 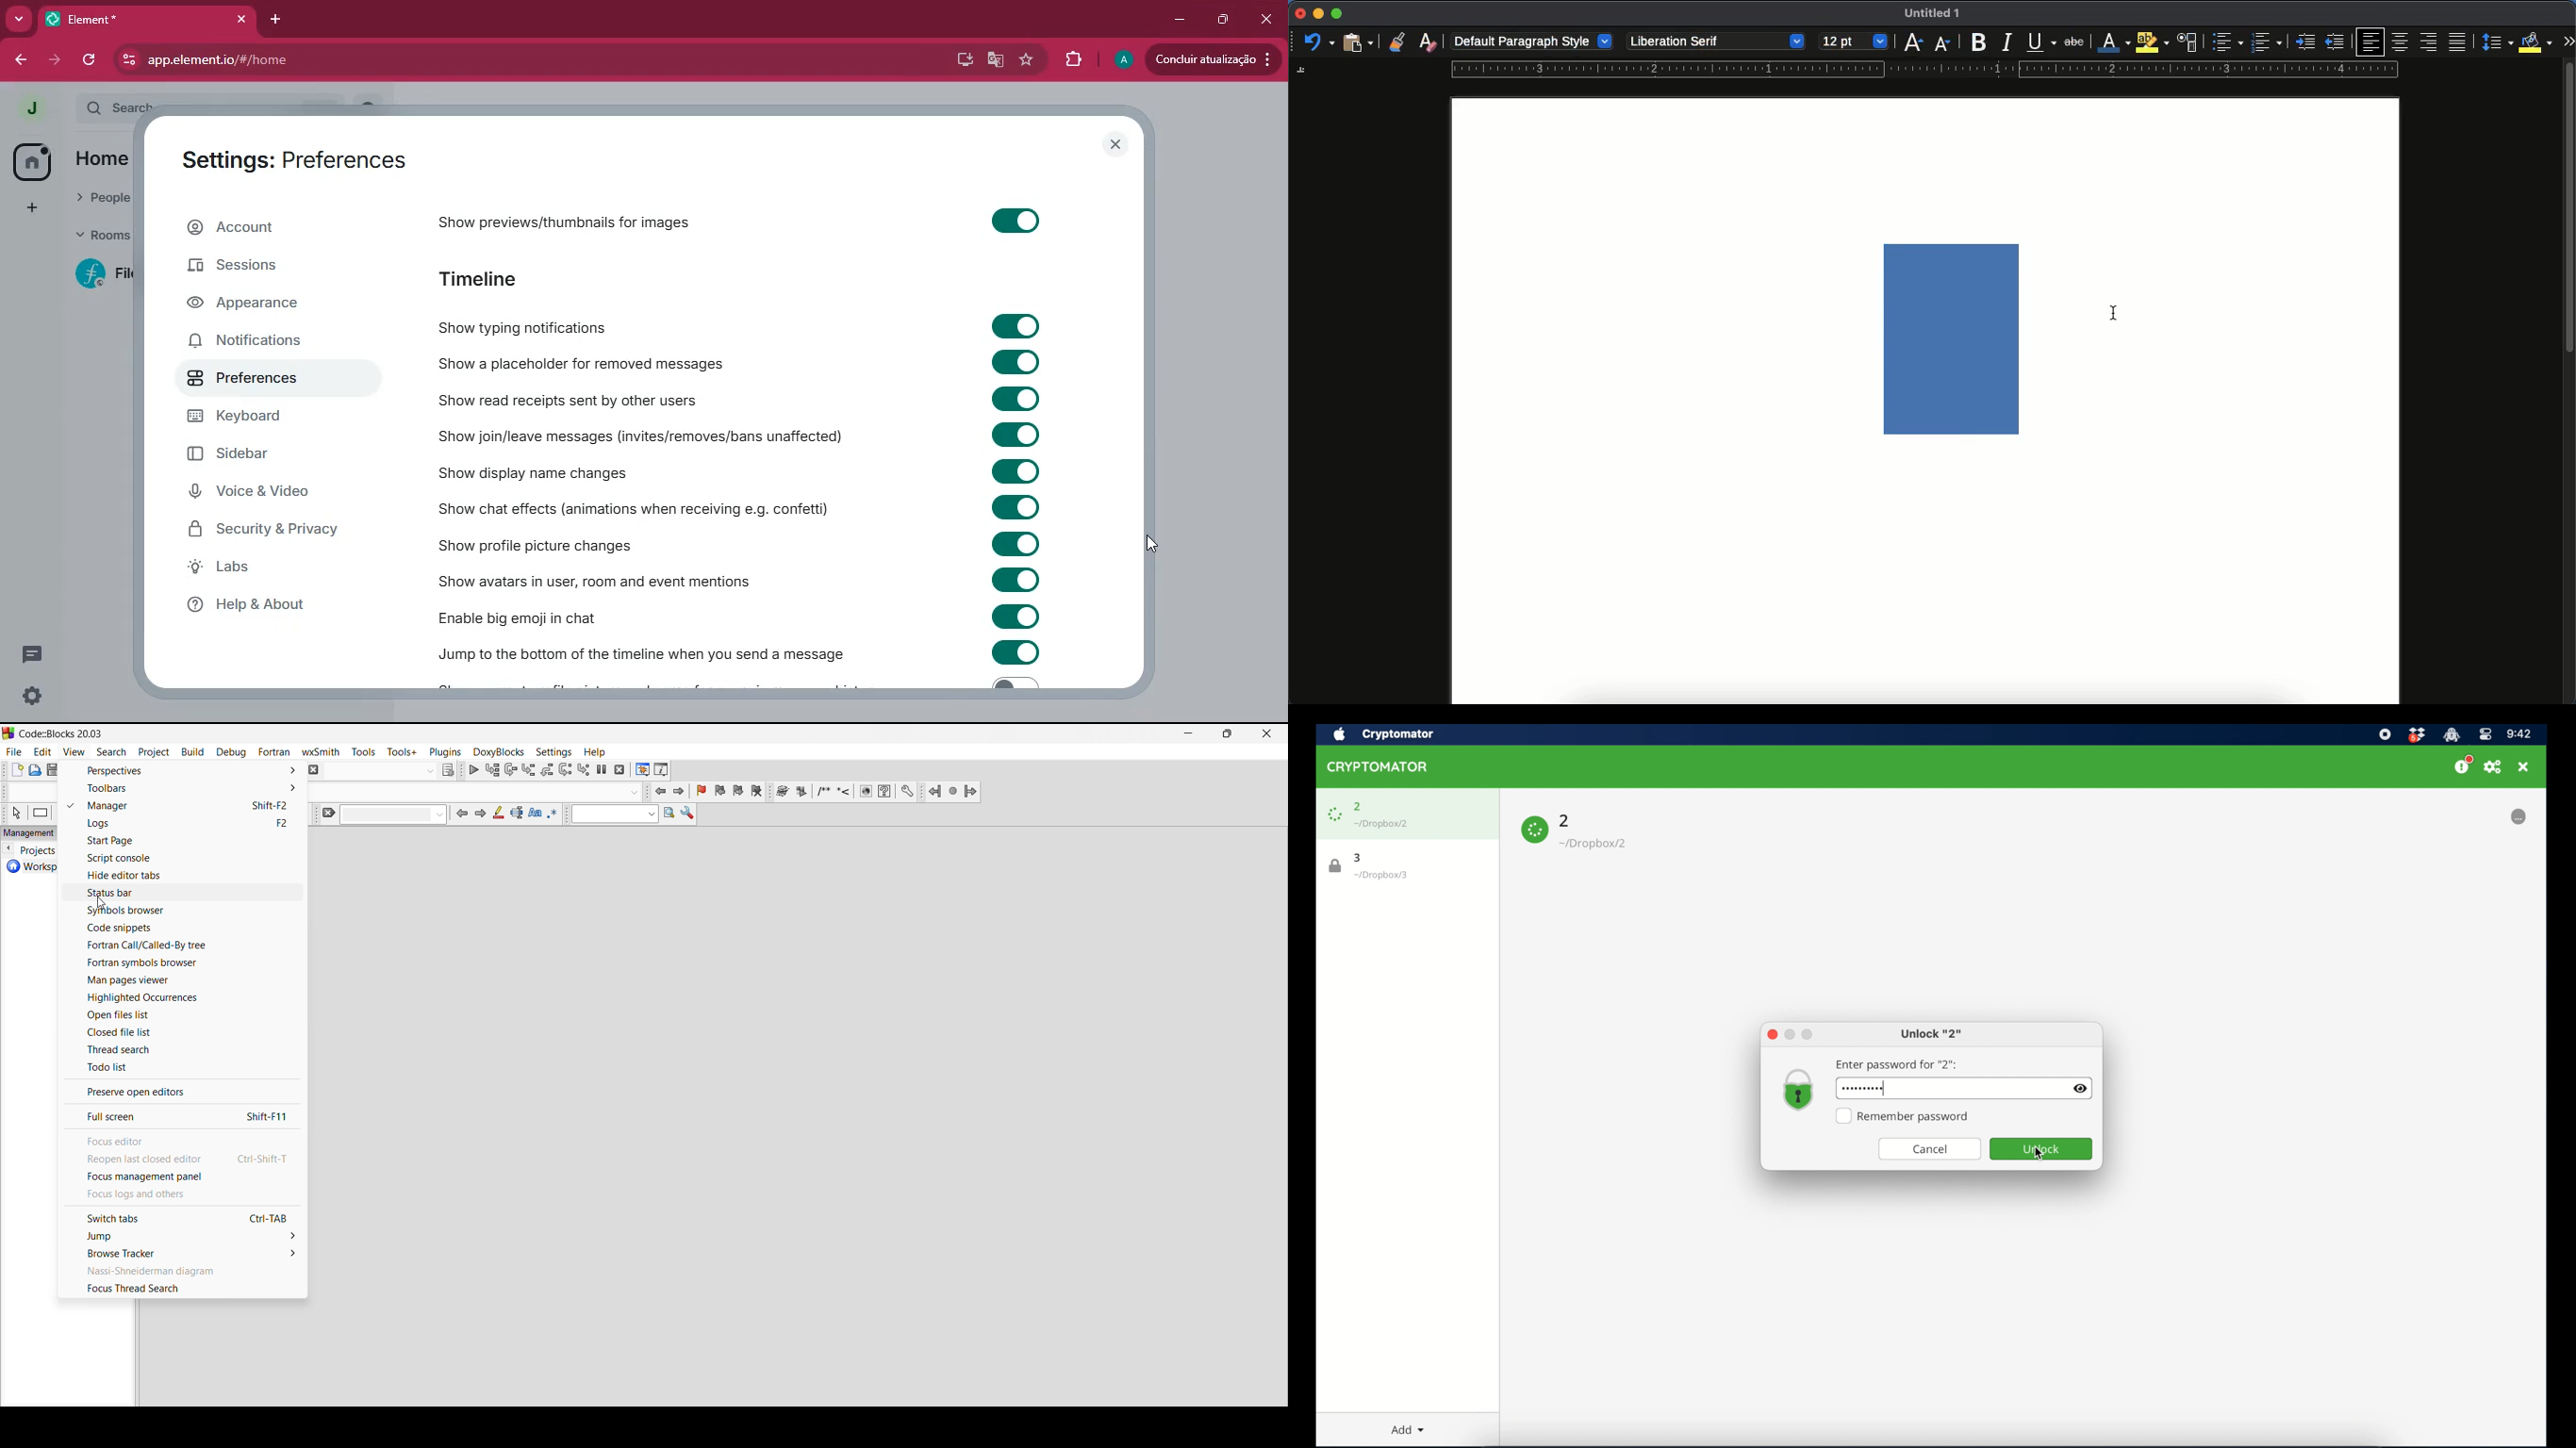 What do you see at coordinates (183, 945) in the screenshot?
I see `fortran call/called-by tree` at bounding box center [183, 945].